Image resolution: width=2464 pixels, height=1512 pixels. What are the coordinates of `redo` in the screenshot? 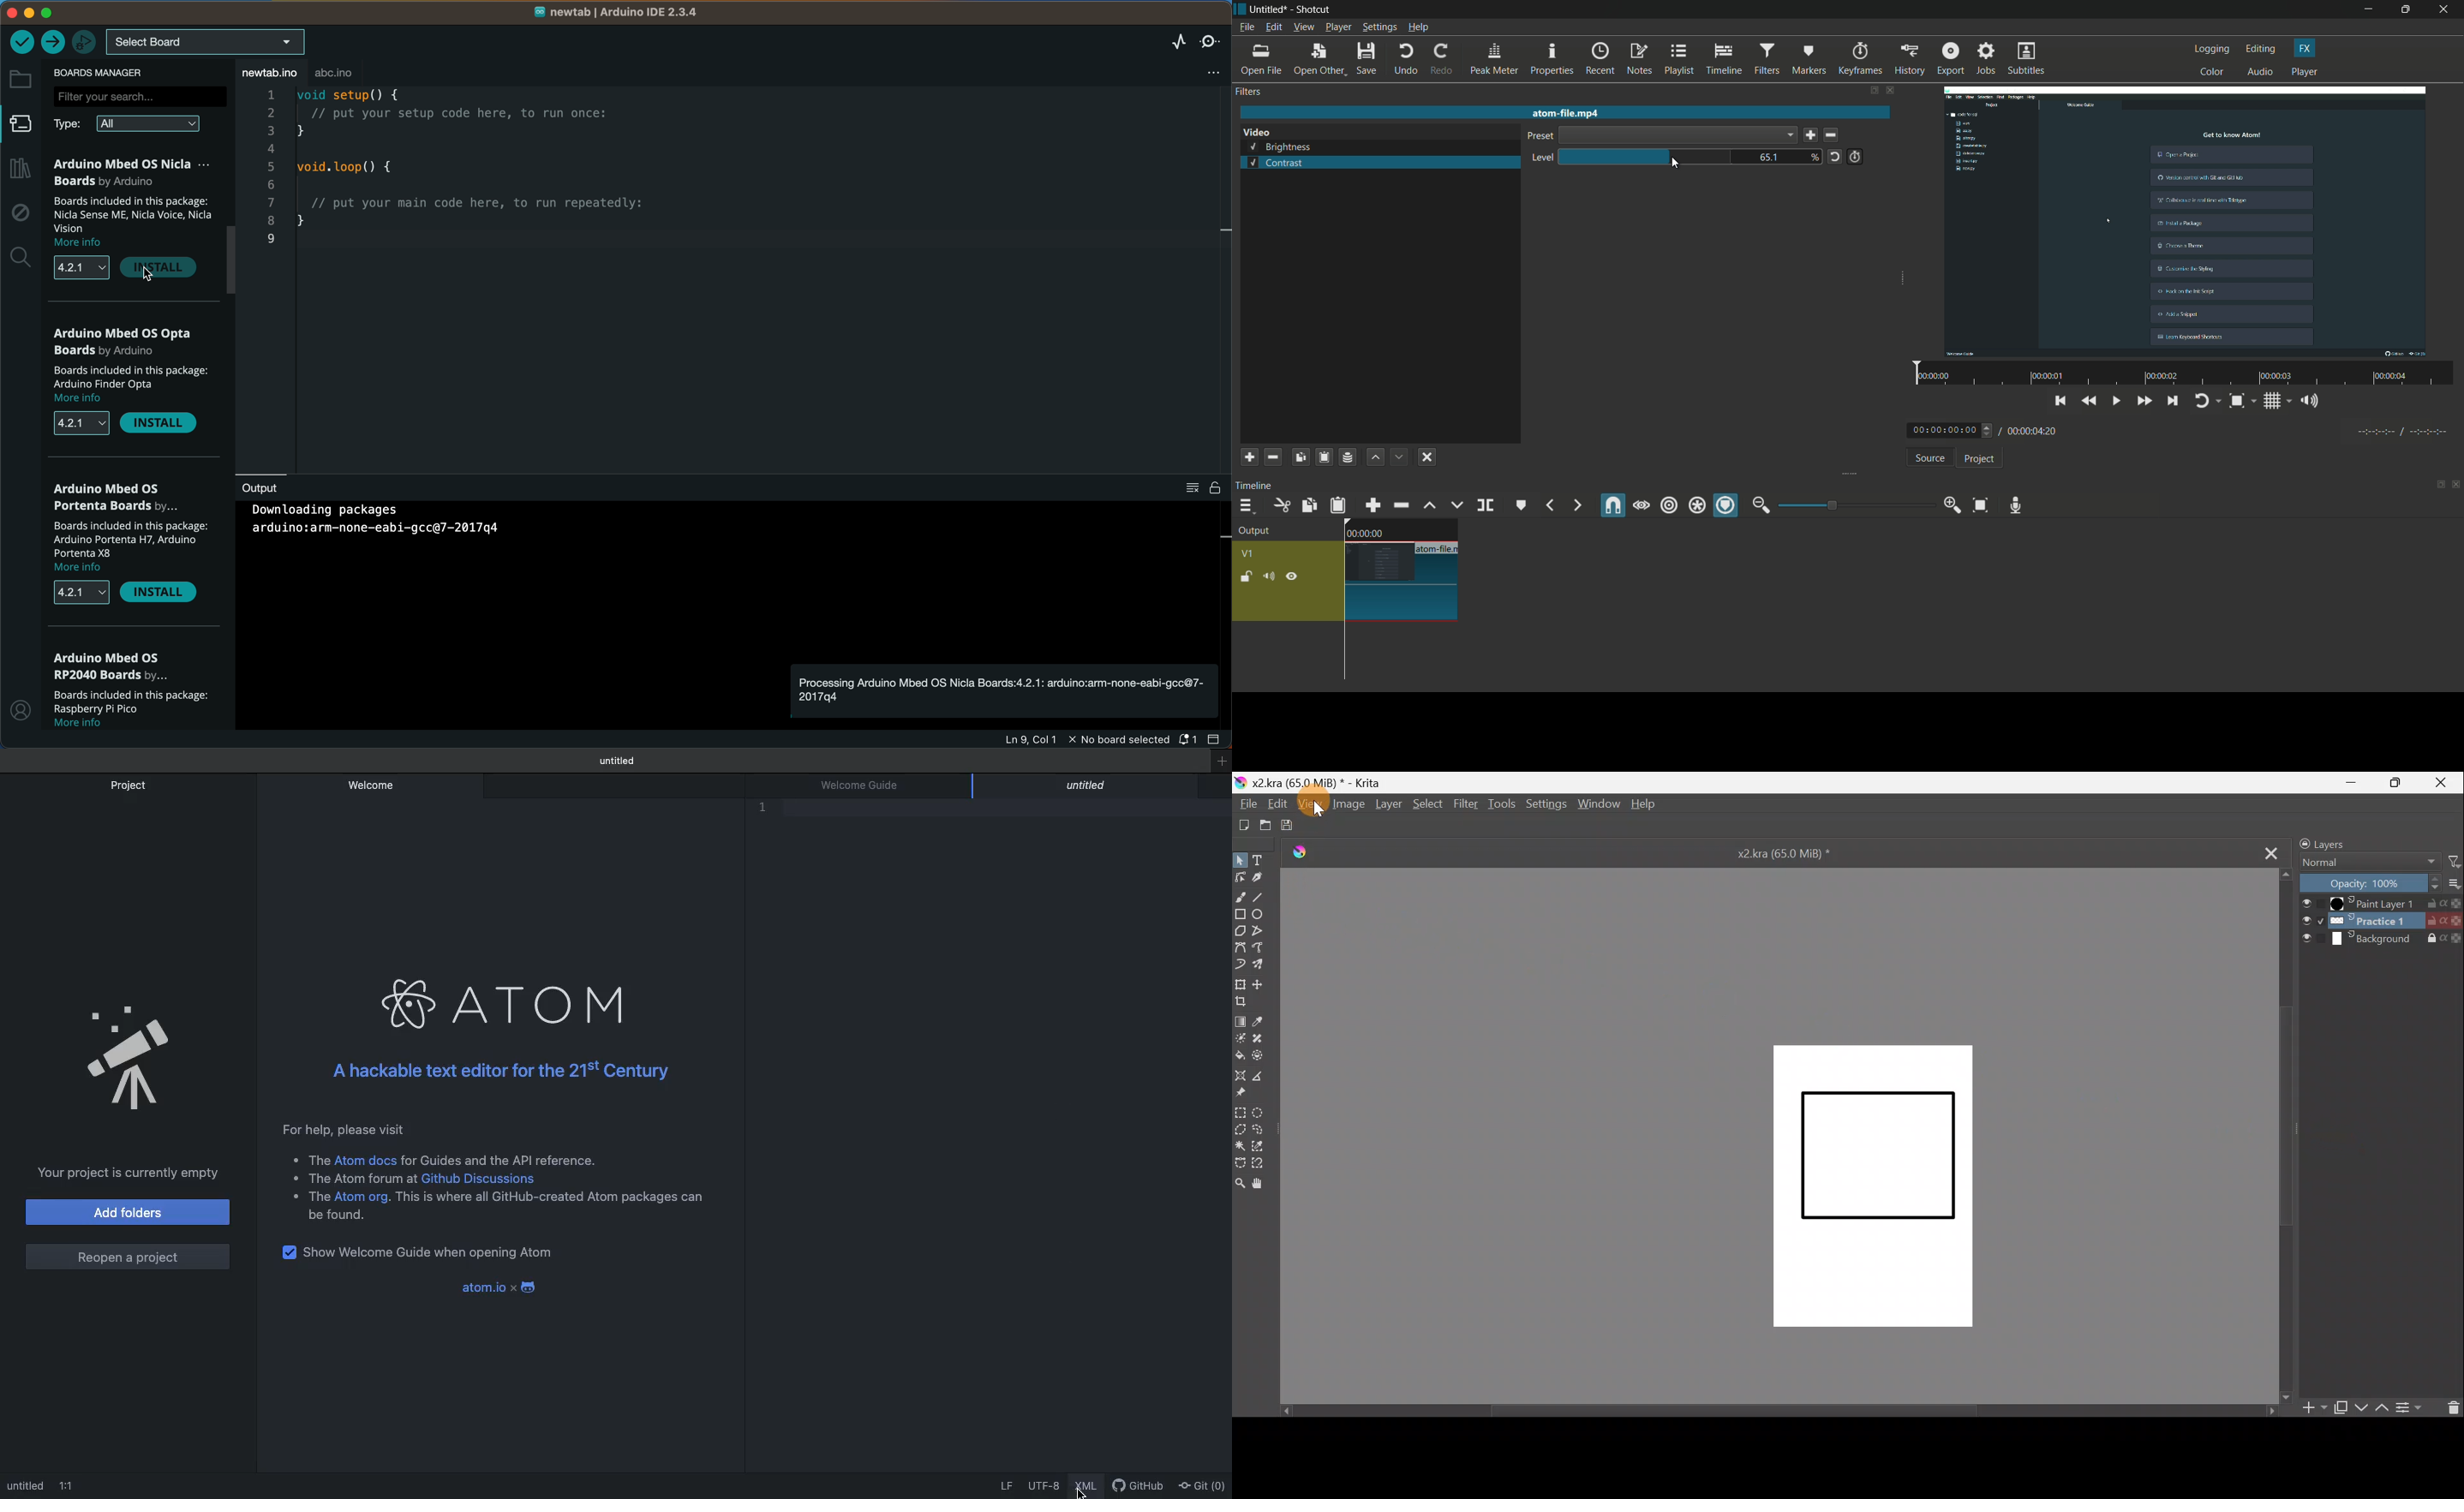 It's located at (1441, 59).